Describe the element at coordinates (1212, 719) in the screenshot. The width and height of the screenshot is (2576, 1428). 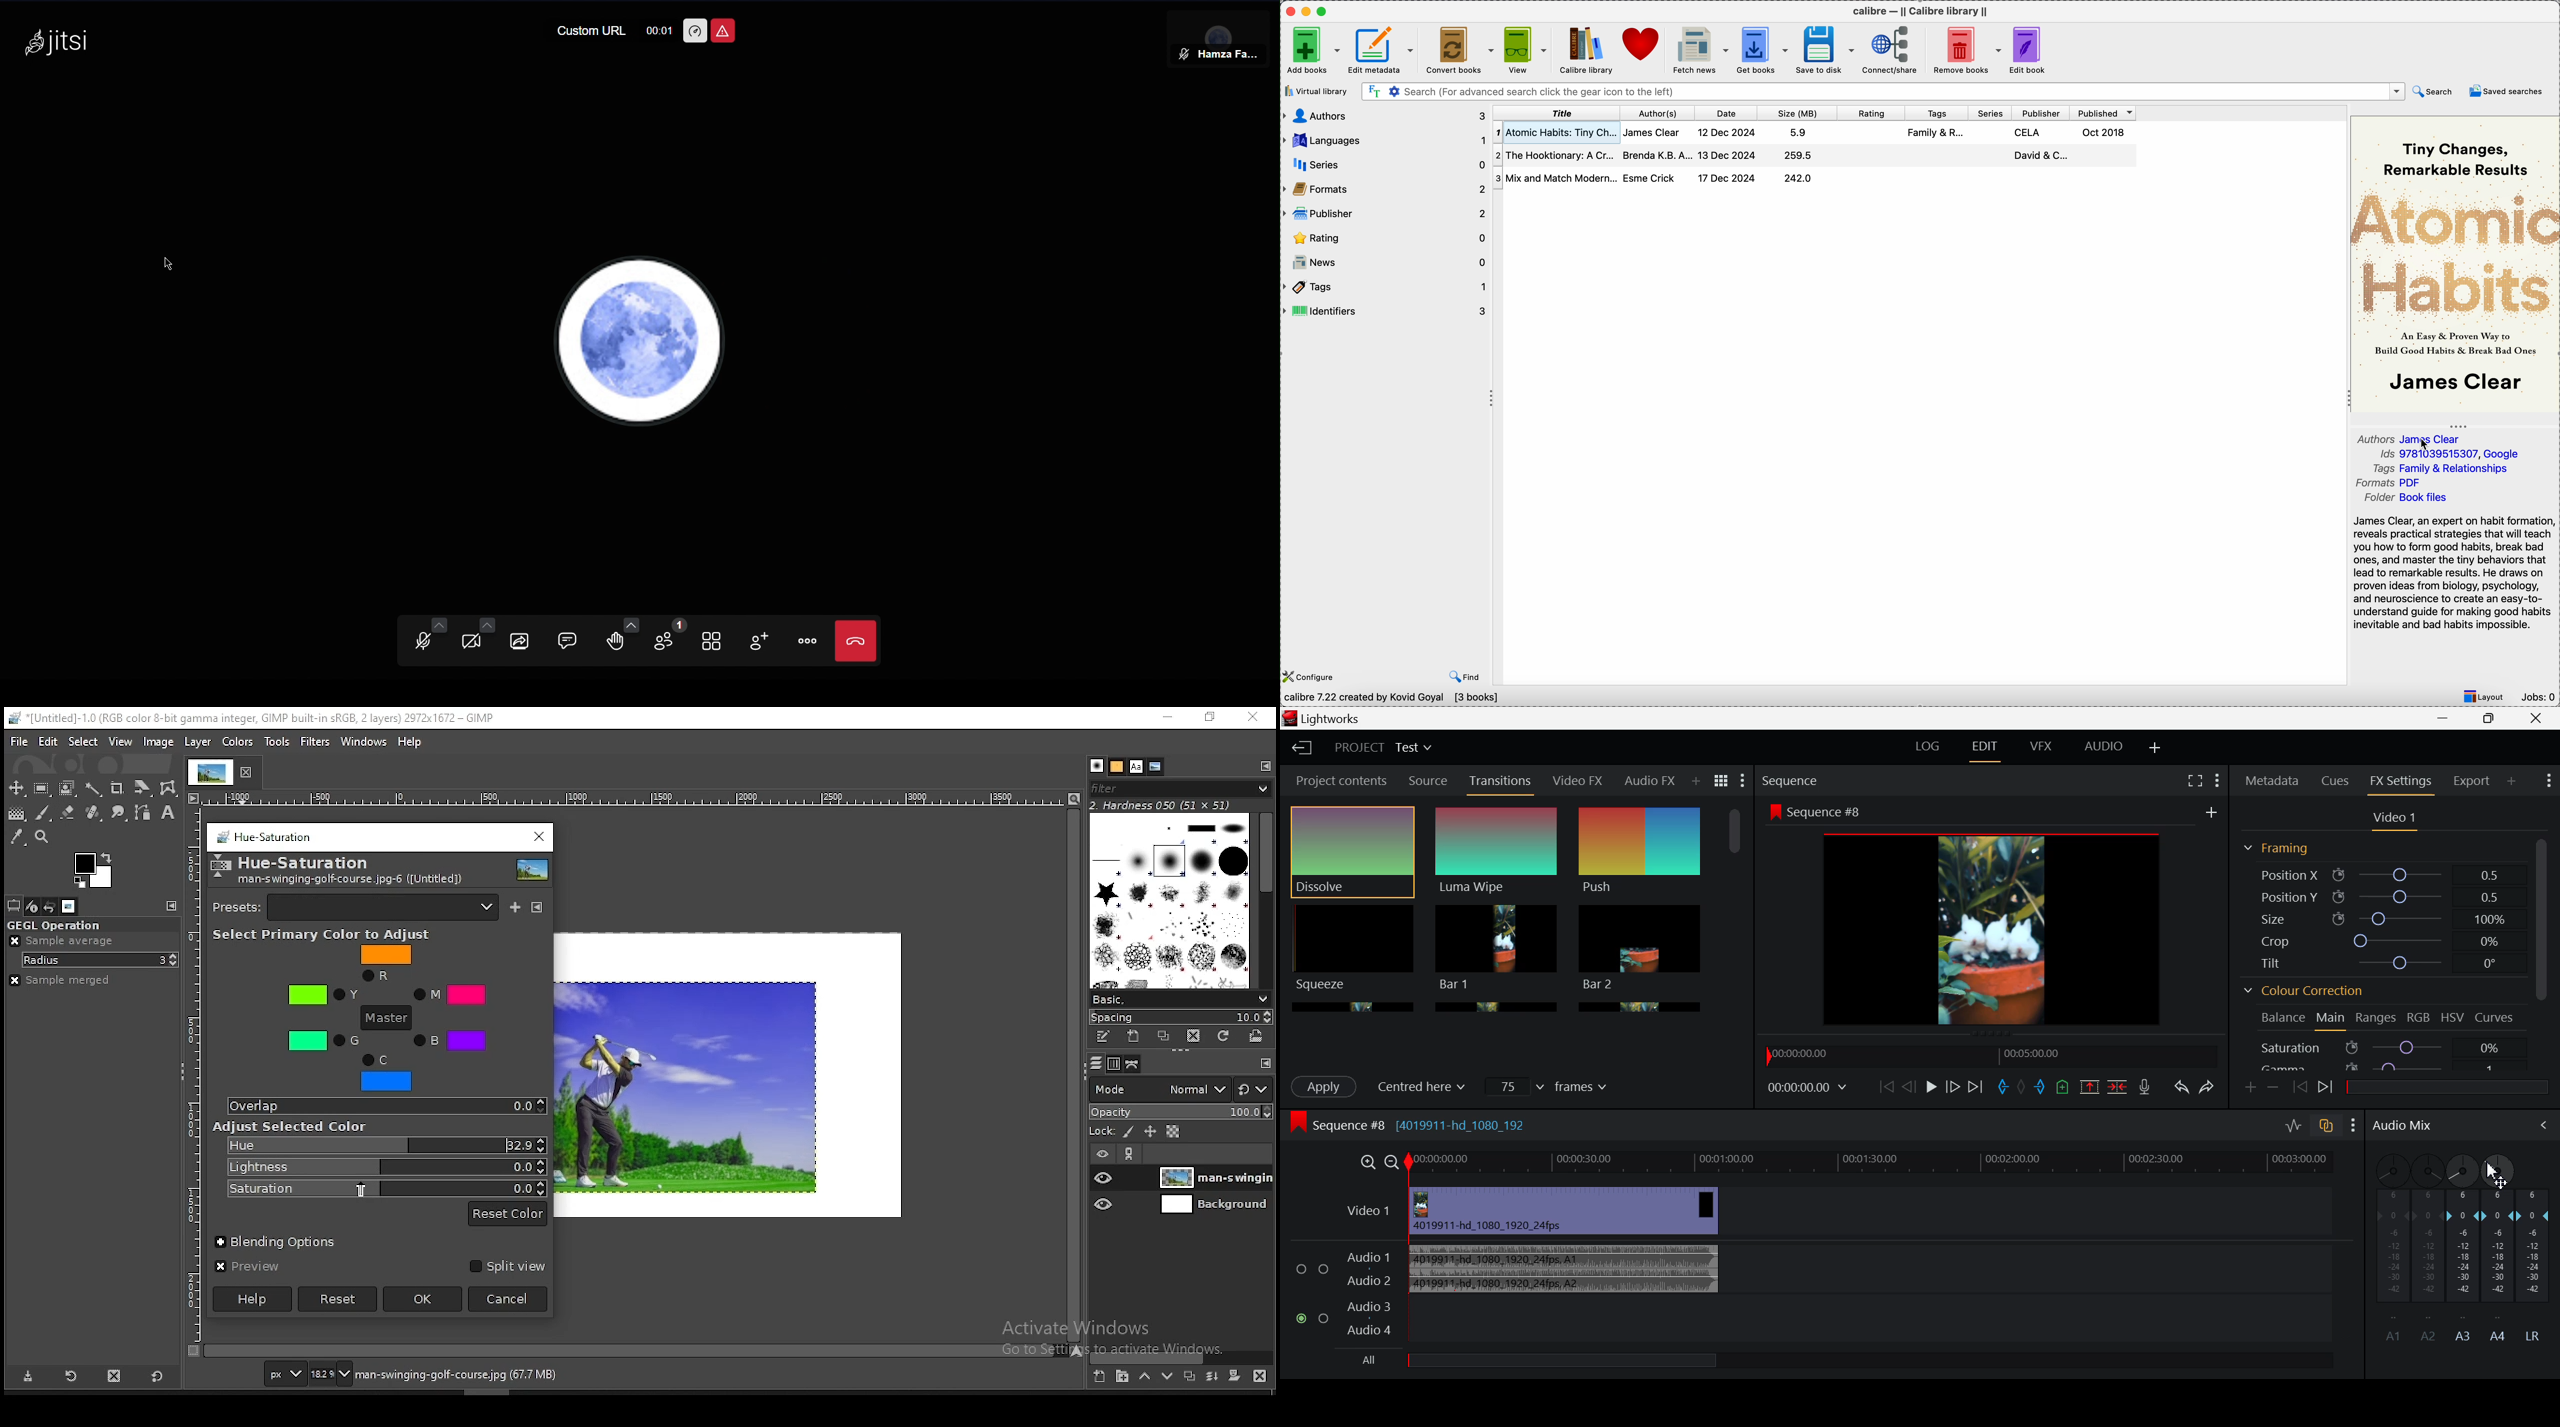
I see `restore` at that location.